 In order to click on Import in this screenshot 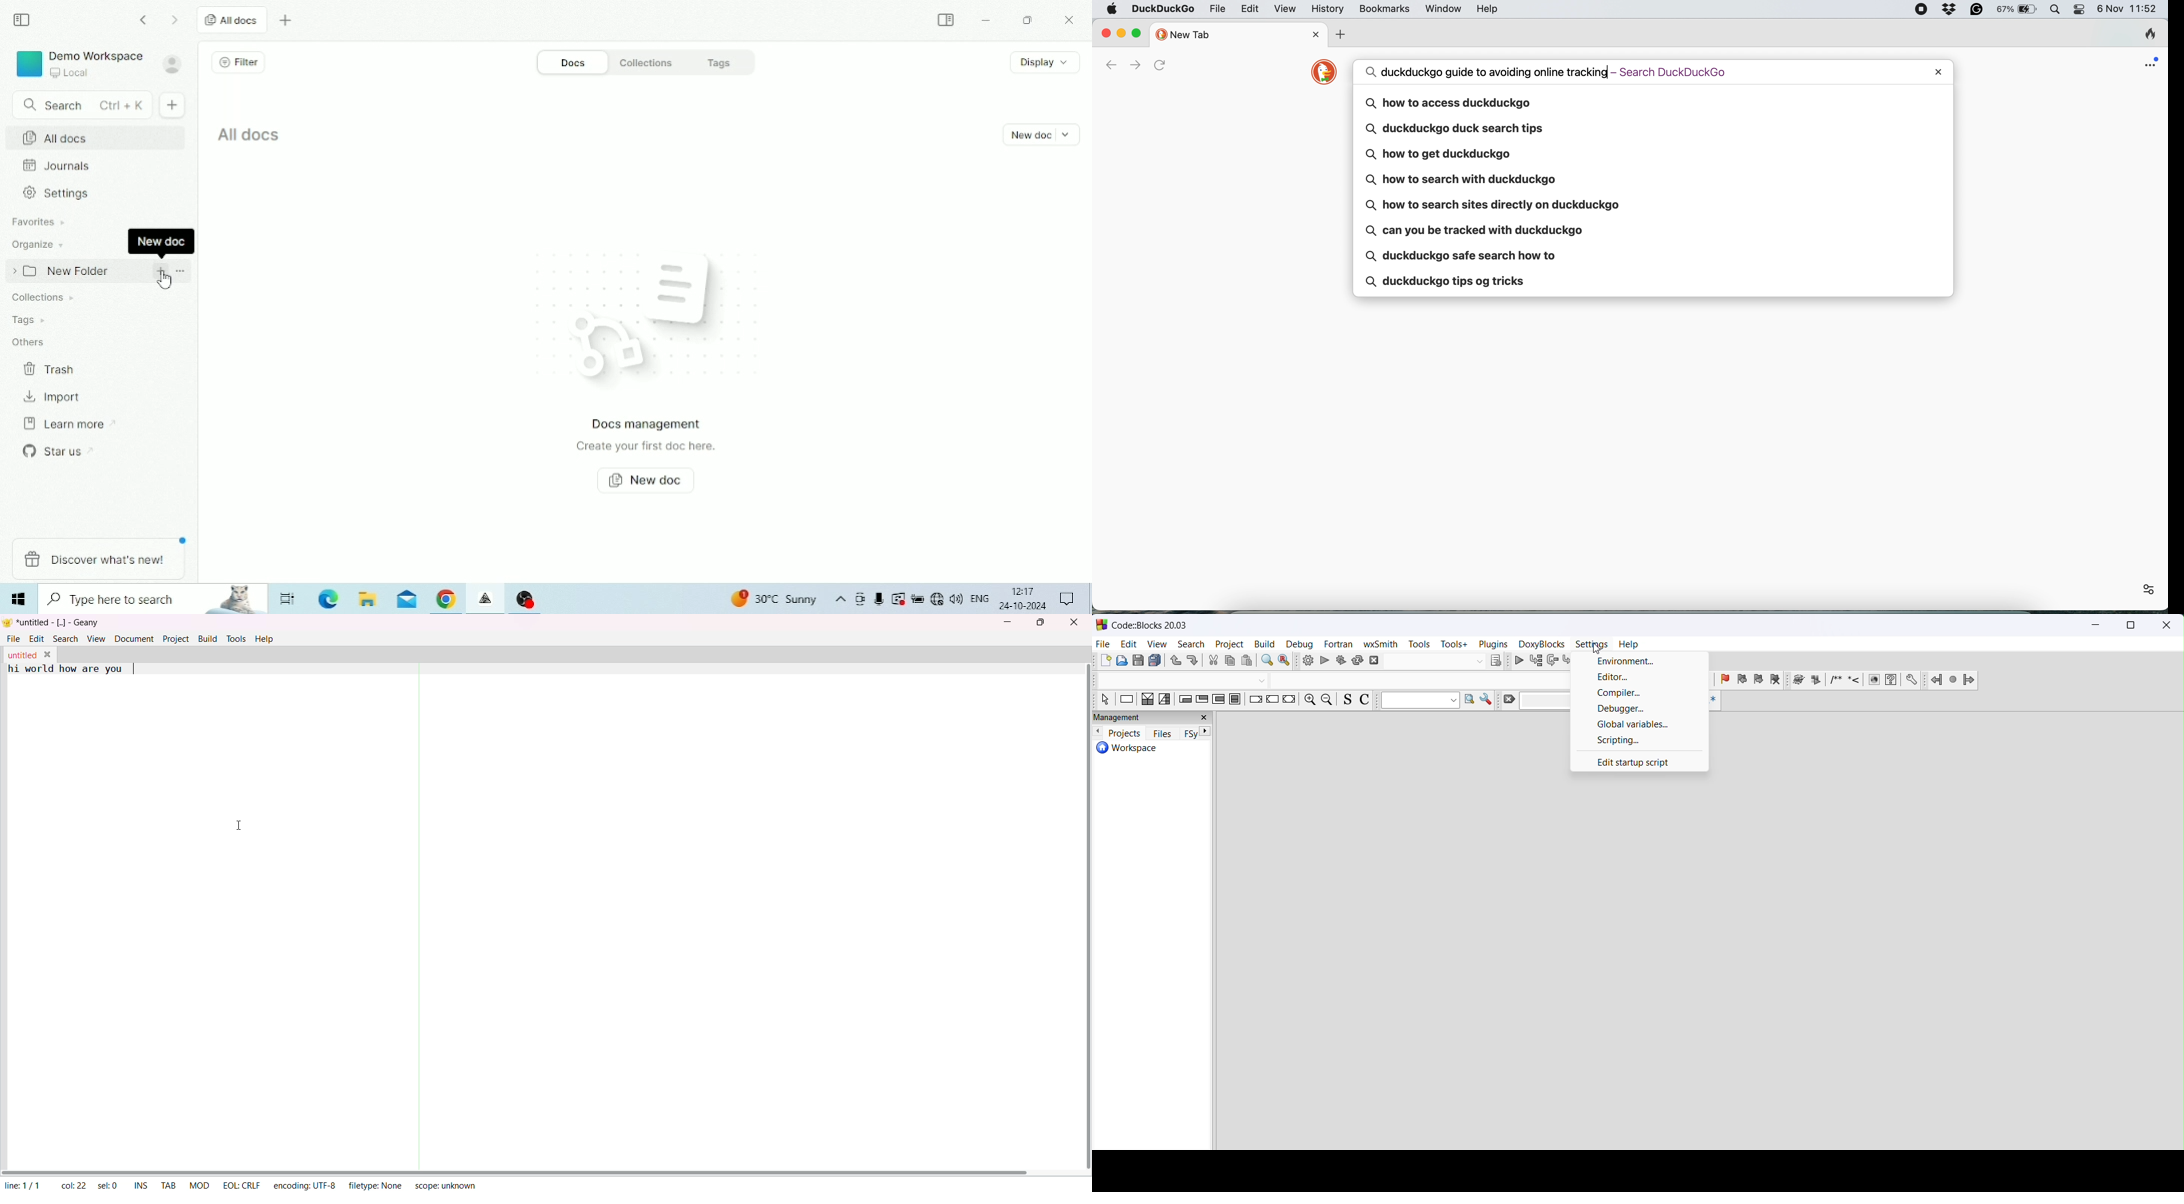, I will do `click(54, 396)`.